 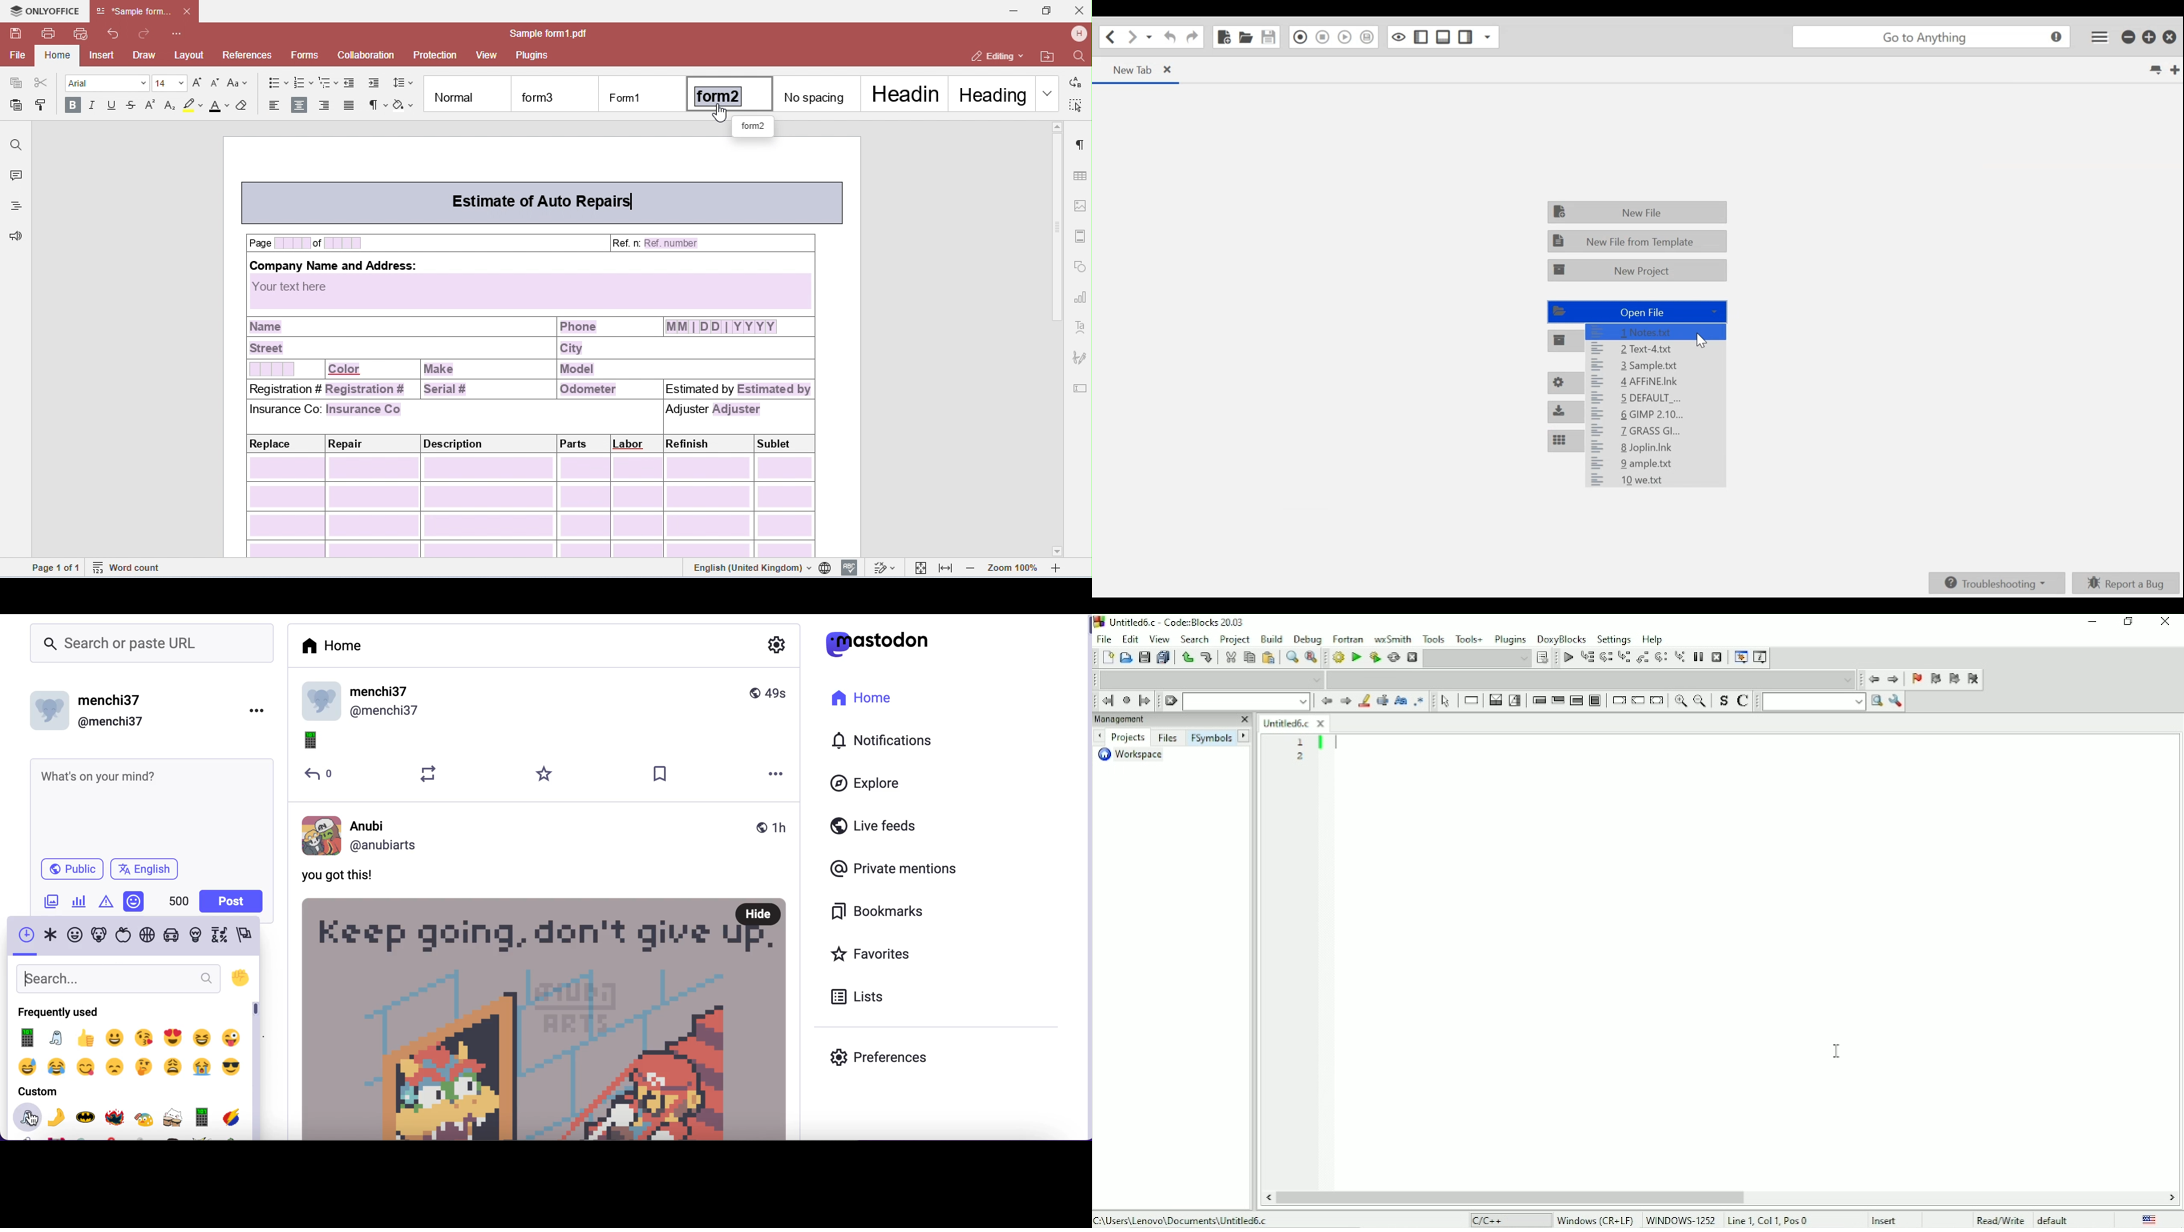 I want to click on notifications, so click(x=879, y=741).